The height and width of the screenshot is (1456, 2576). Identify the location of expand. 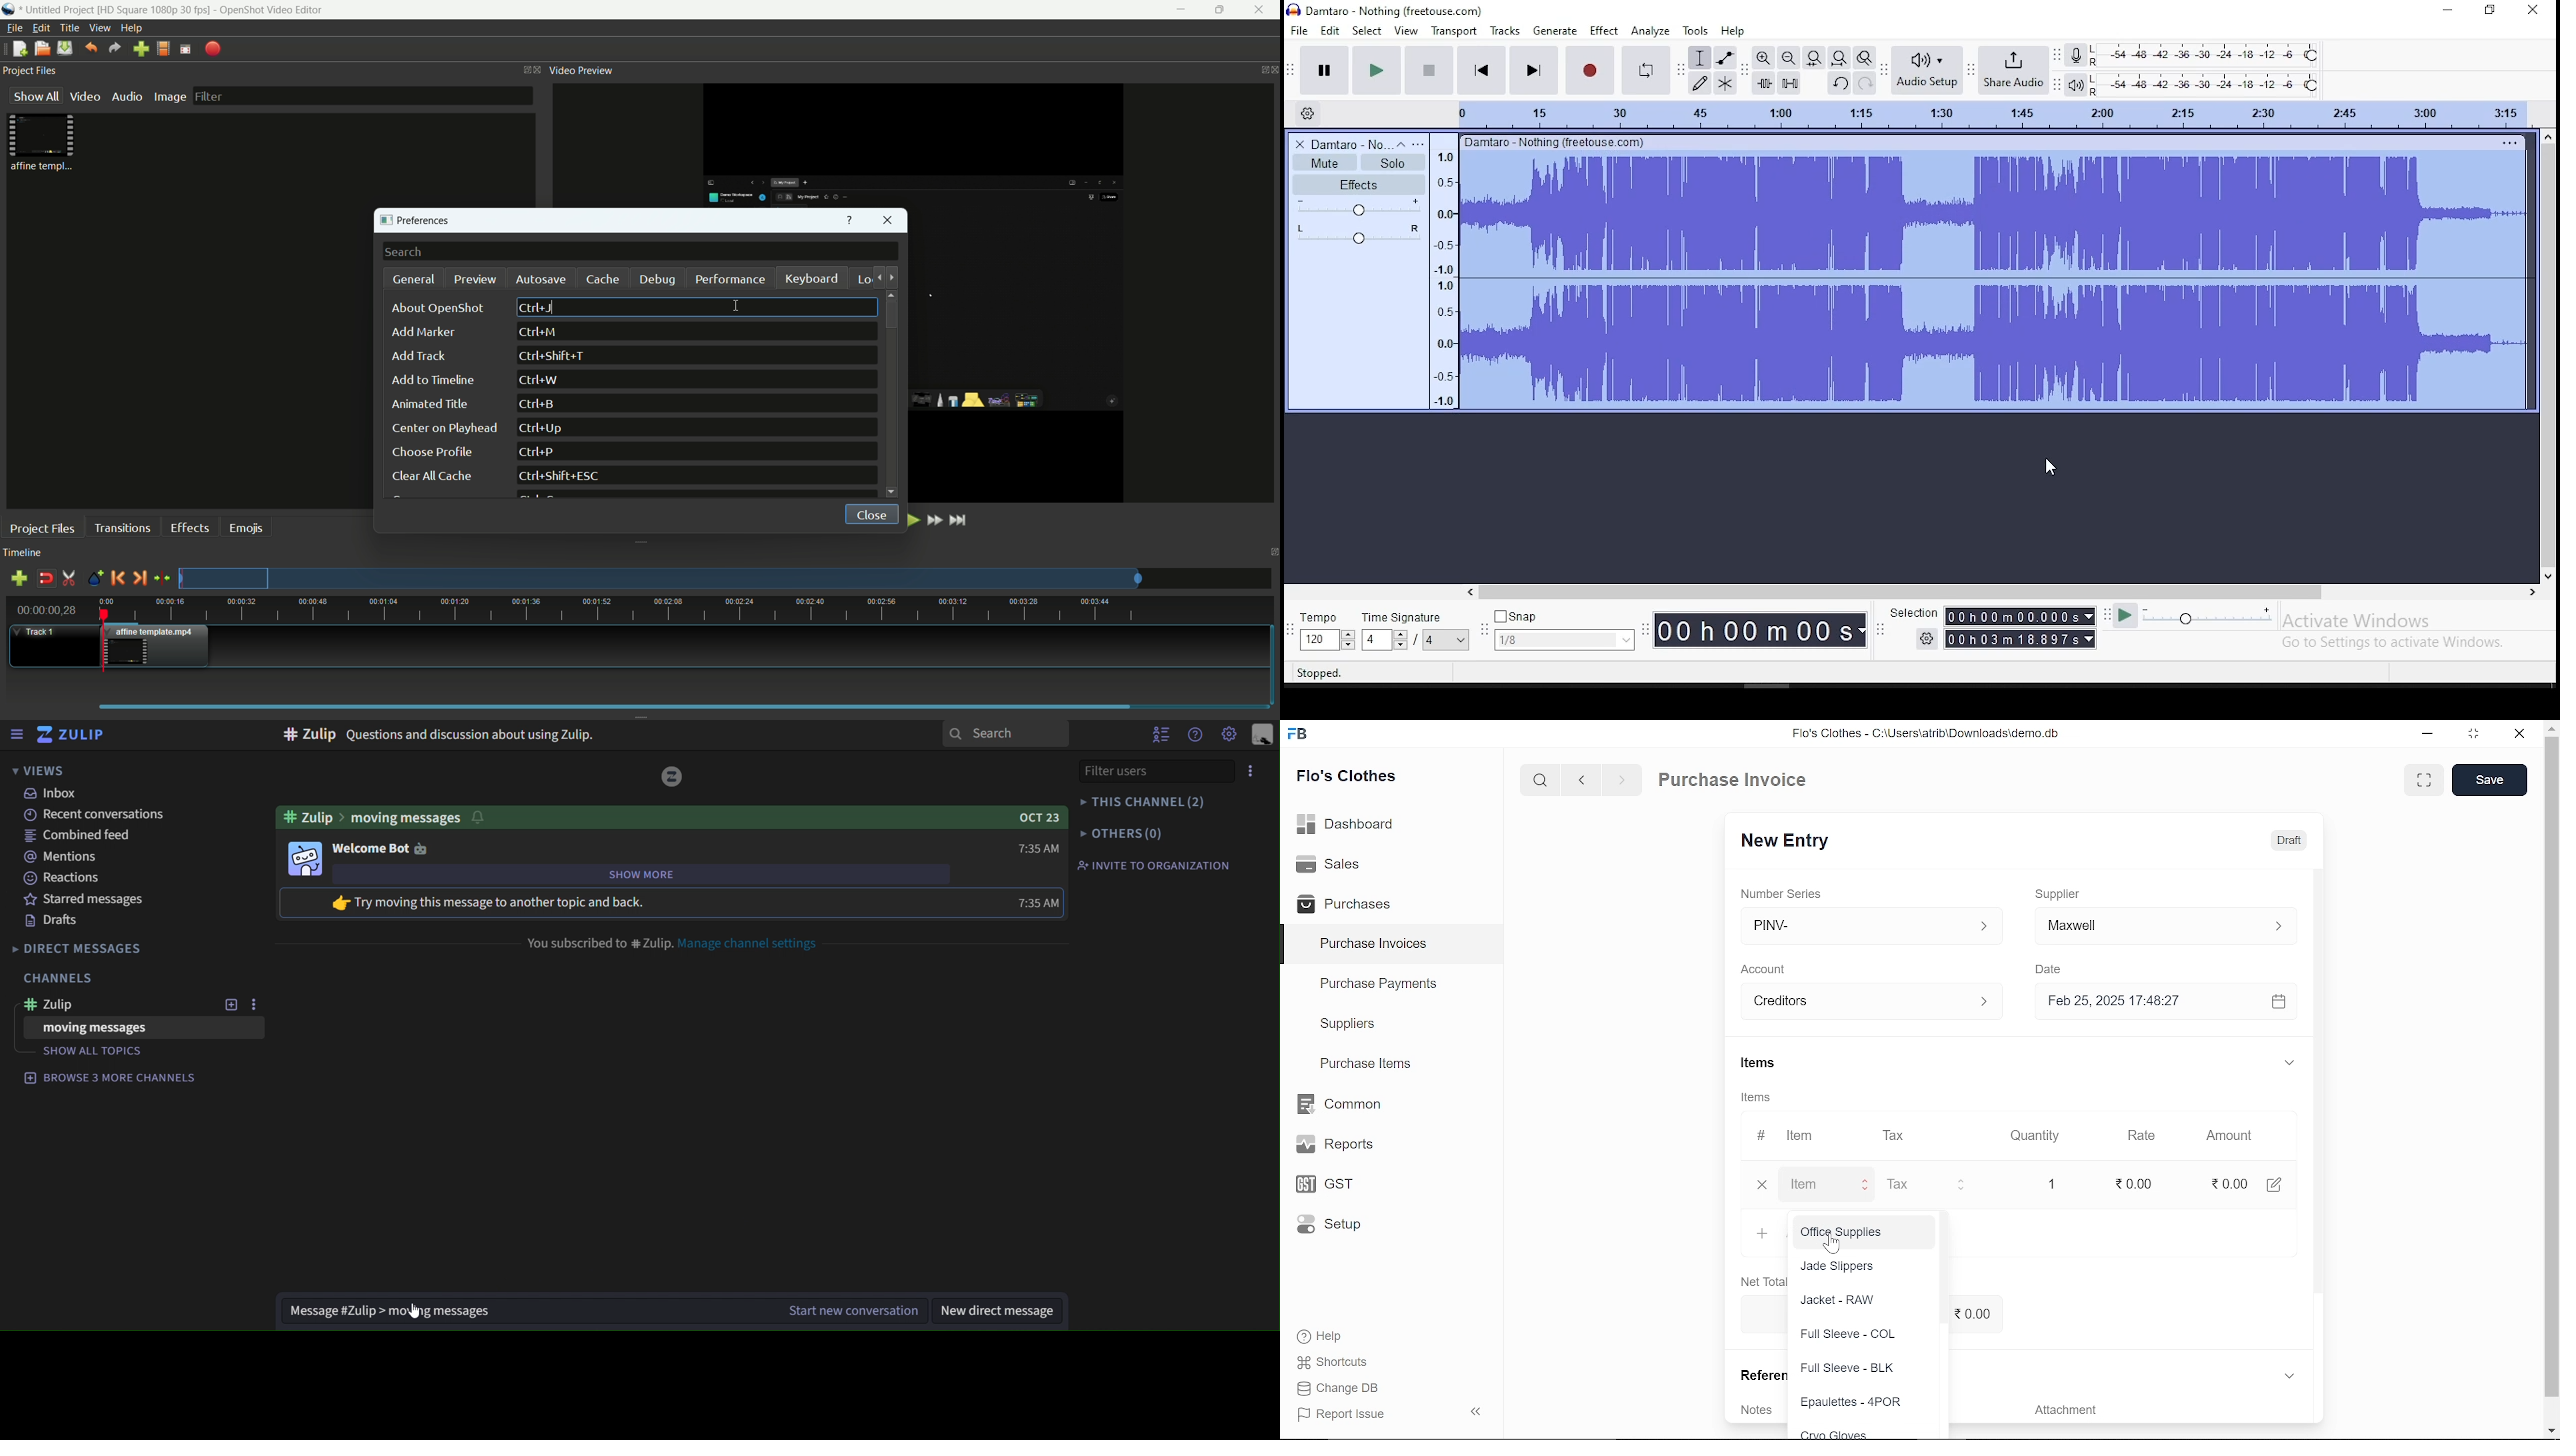
(2292, 1376).